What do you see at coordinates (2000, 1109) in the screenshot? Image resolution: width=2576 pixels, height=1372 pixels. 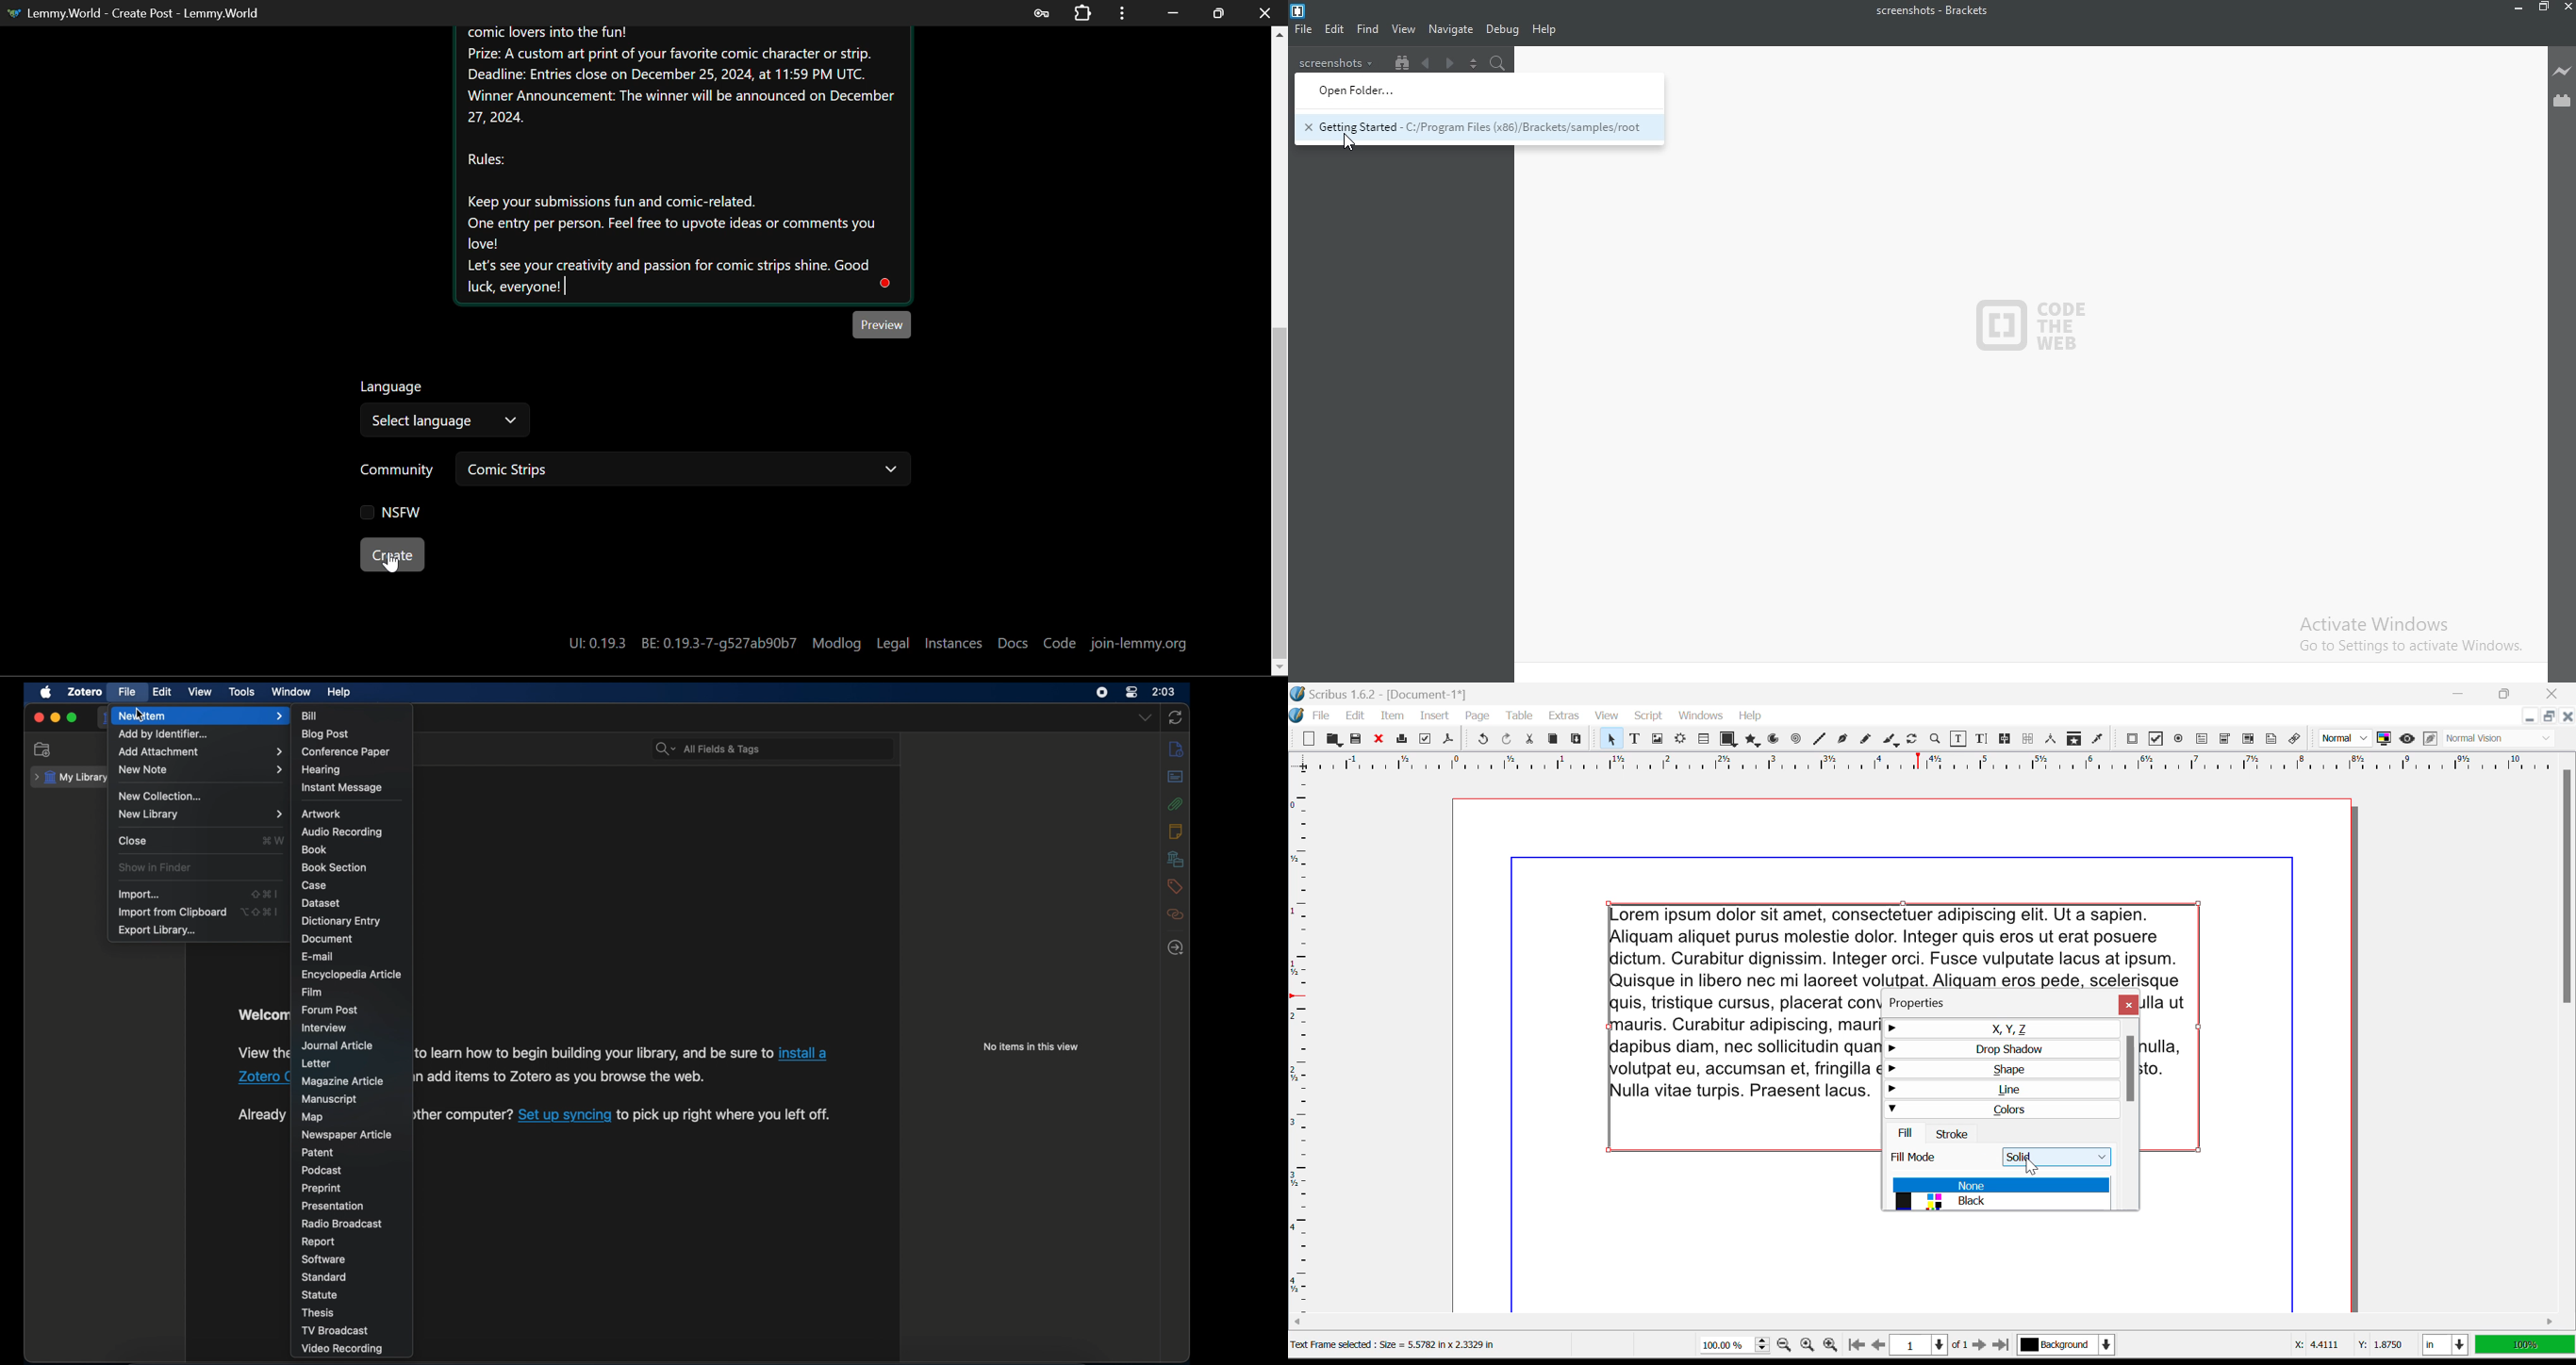 I see `Colors` at bounding box center [2000, 1109].